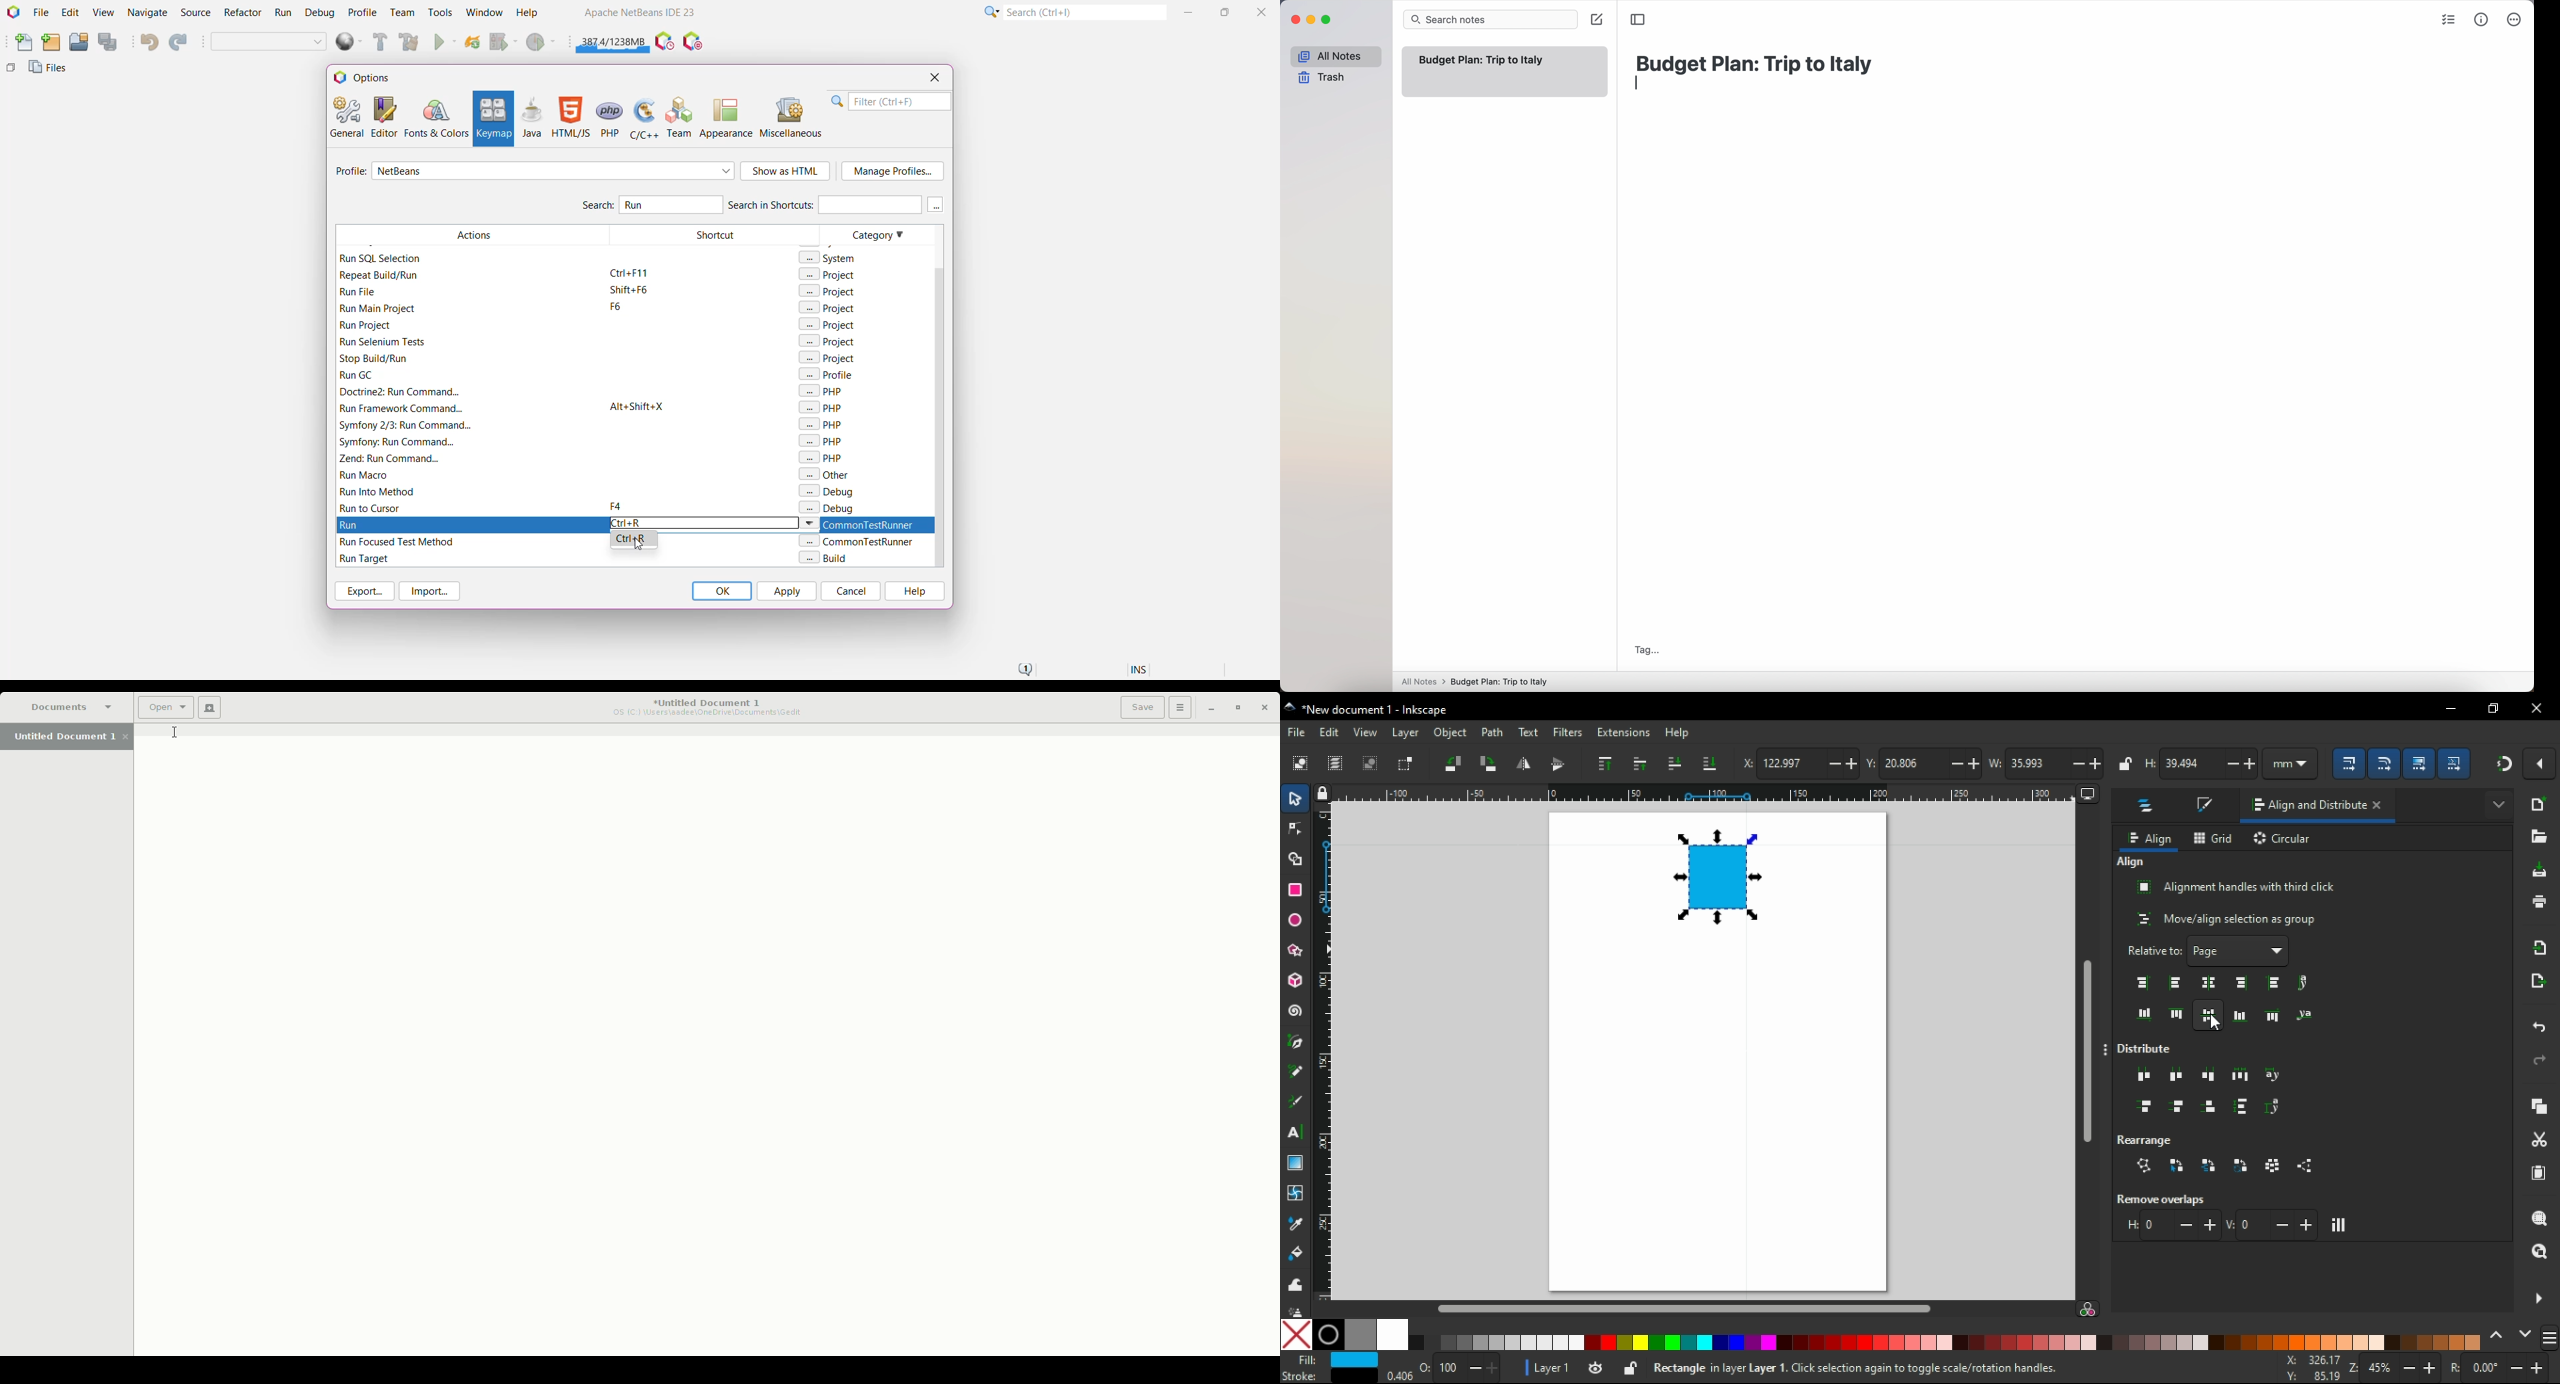  What do you see at coordinates (1296, 1252) in the screenshot?
I see `paint bucket tool` at bounding box center [1296, 1252].